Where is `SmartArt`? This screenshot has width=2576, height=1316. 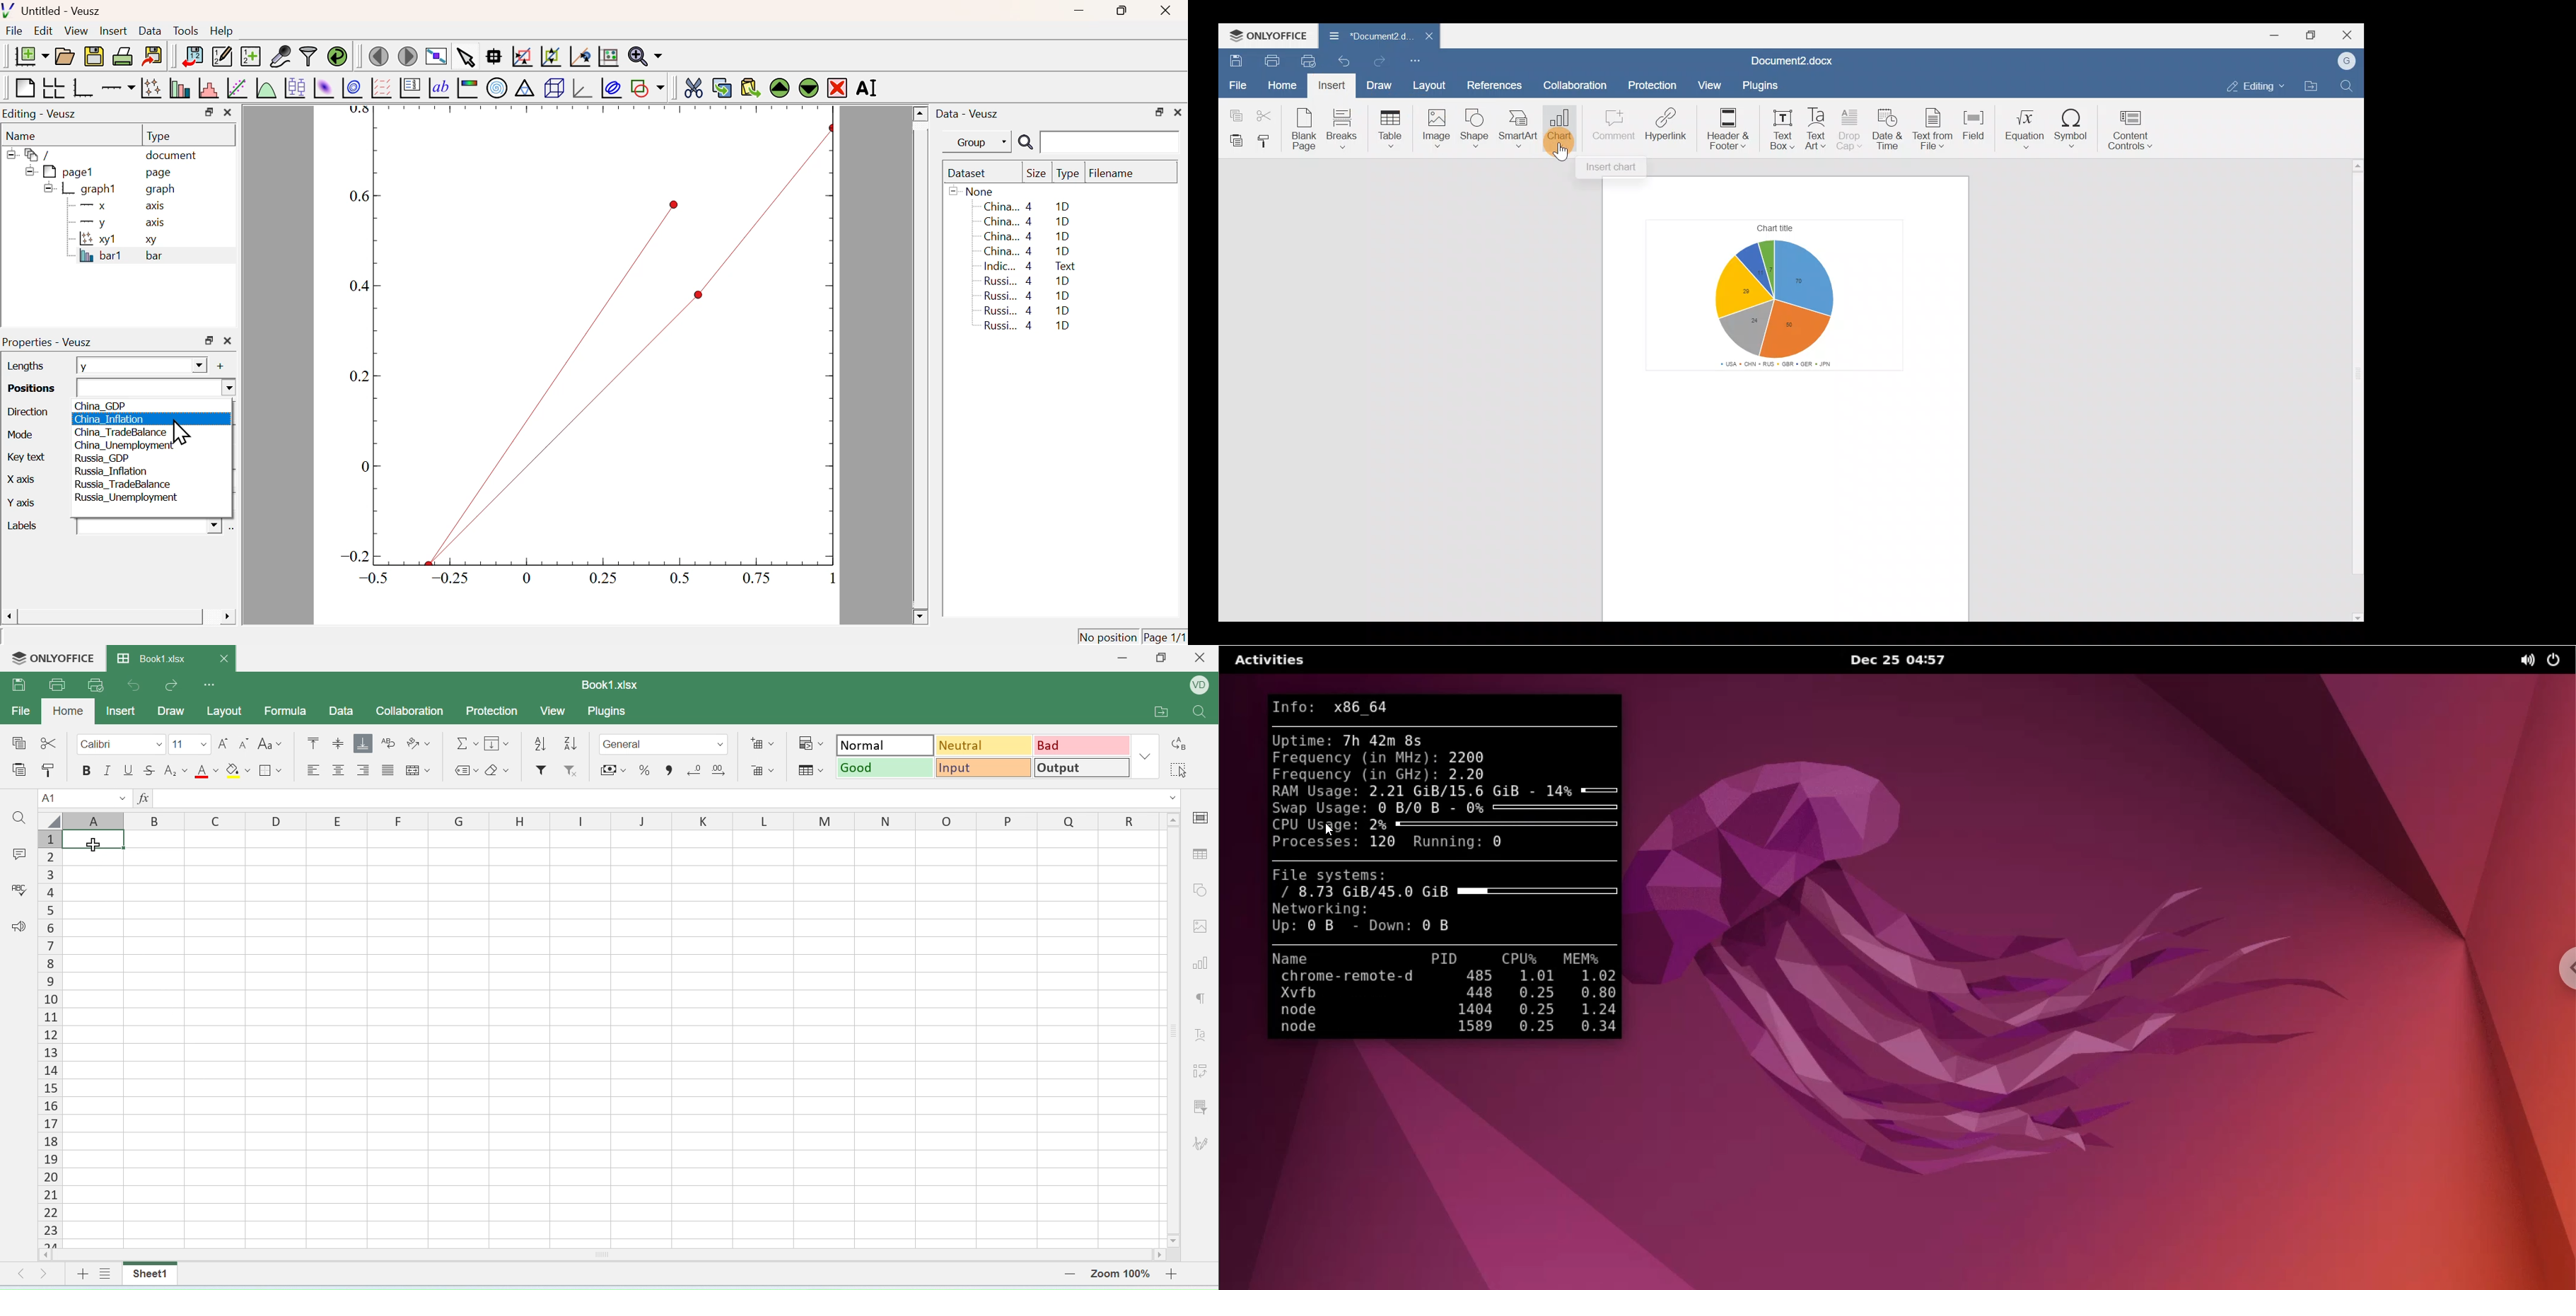
SmartArt is located at coordinates (1519, 130).